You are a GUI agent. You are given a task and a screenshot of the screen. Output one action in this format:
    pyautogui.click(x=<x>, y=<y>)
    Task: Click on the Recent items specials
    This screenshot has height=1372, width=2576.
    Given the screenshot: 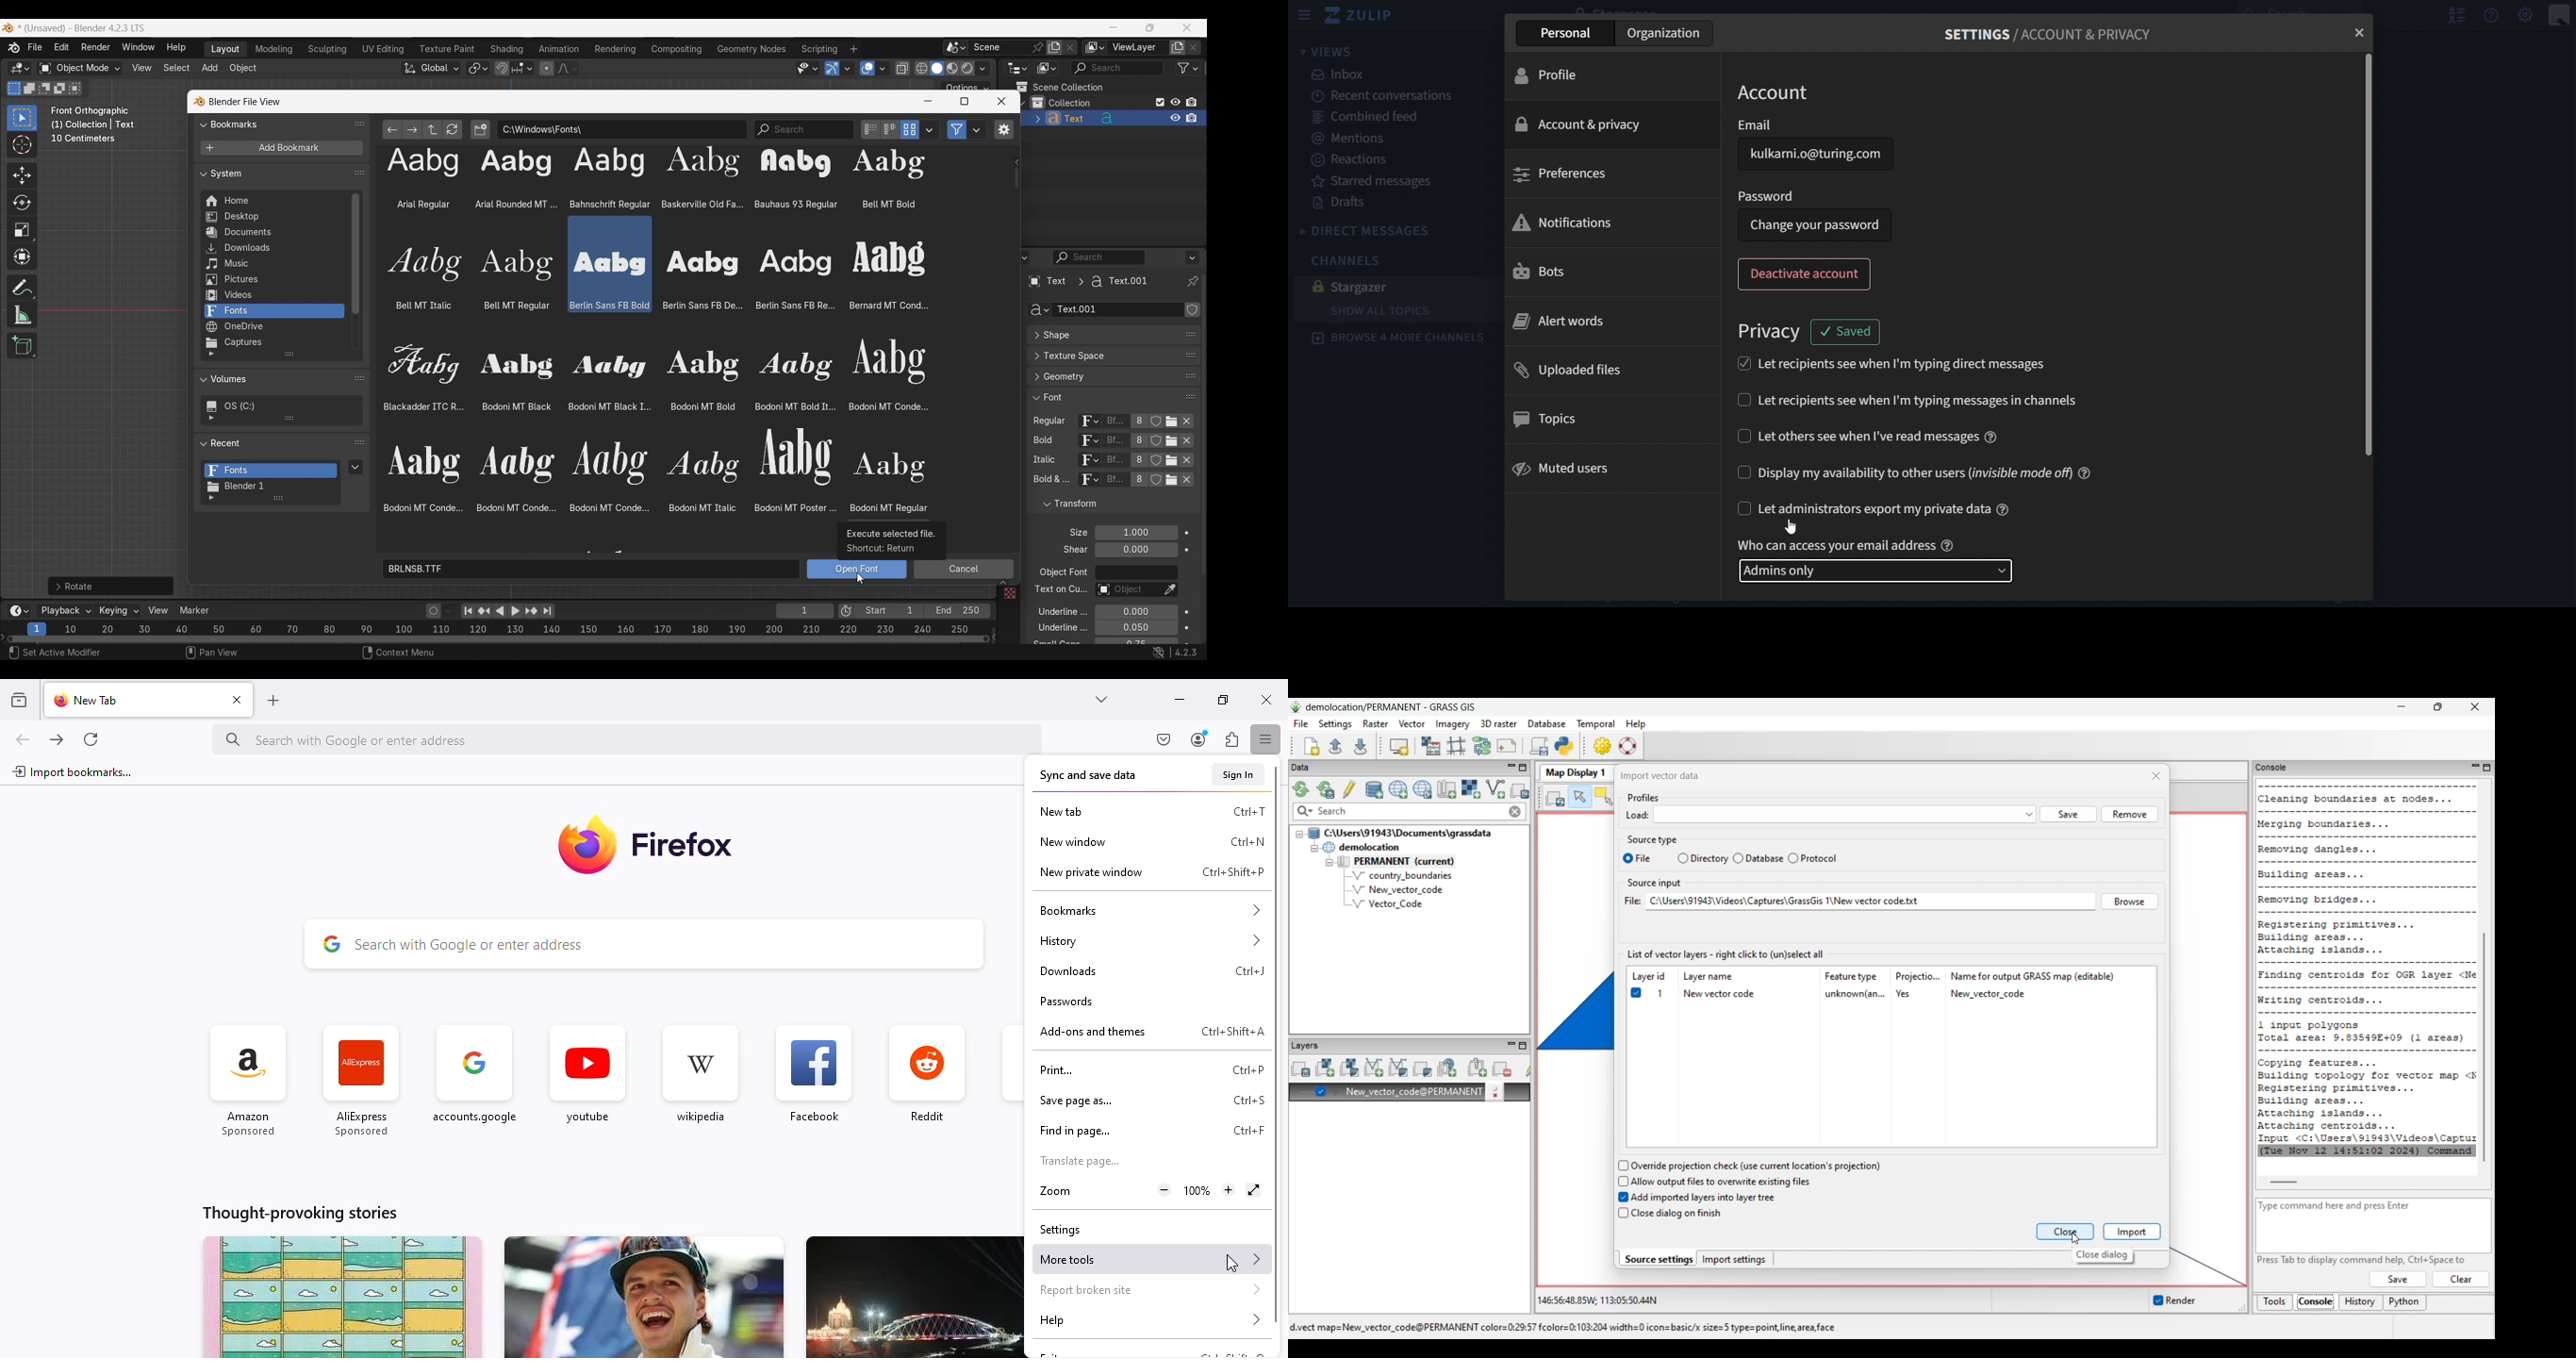 What is the action you would take?
    pyautogui.click(x=356, y=466)
    